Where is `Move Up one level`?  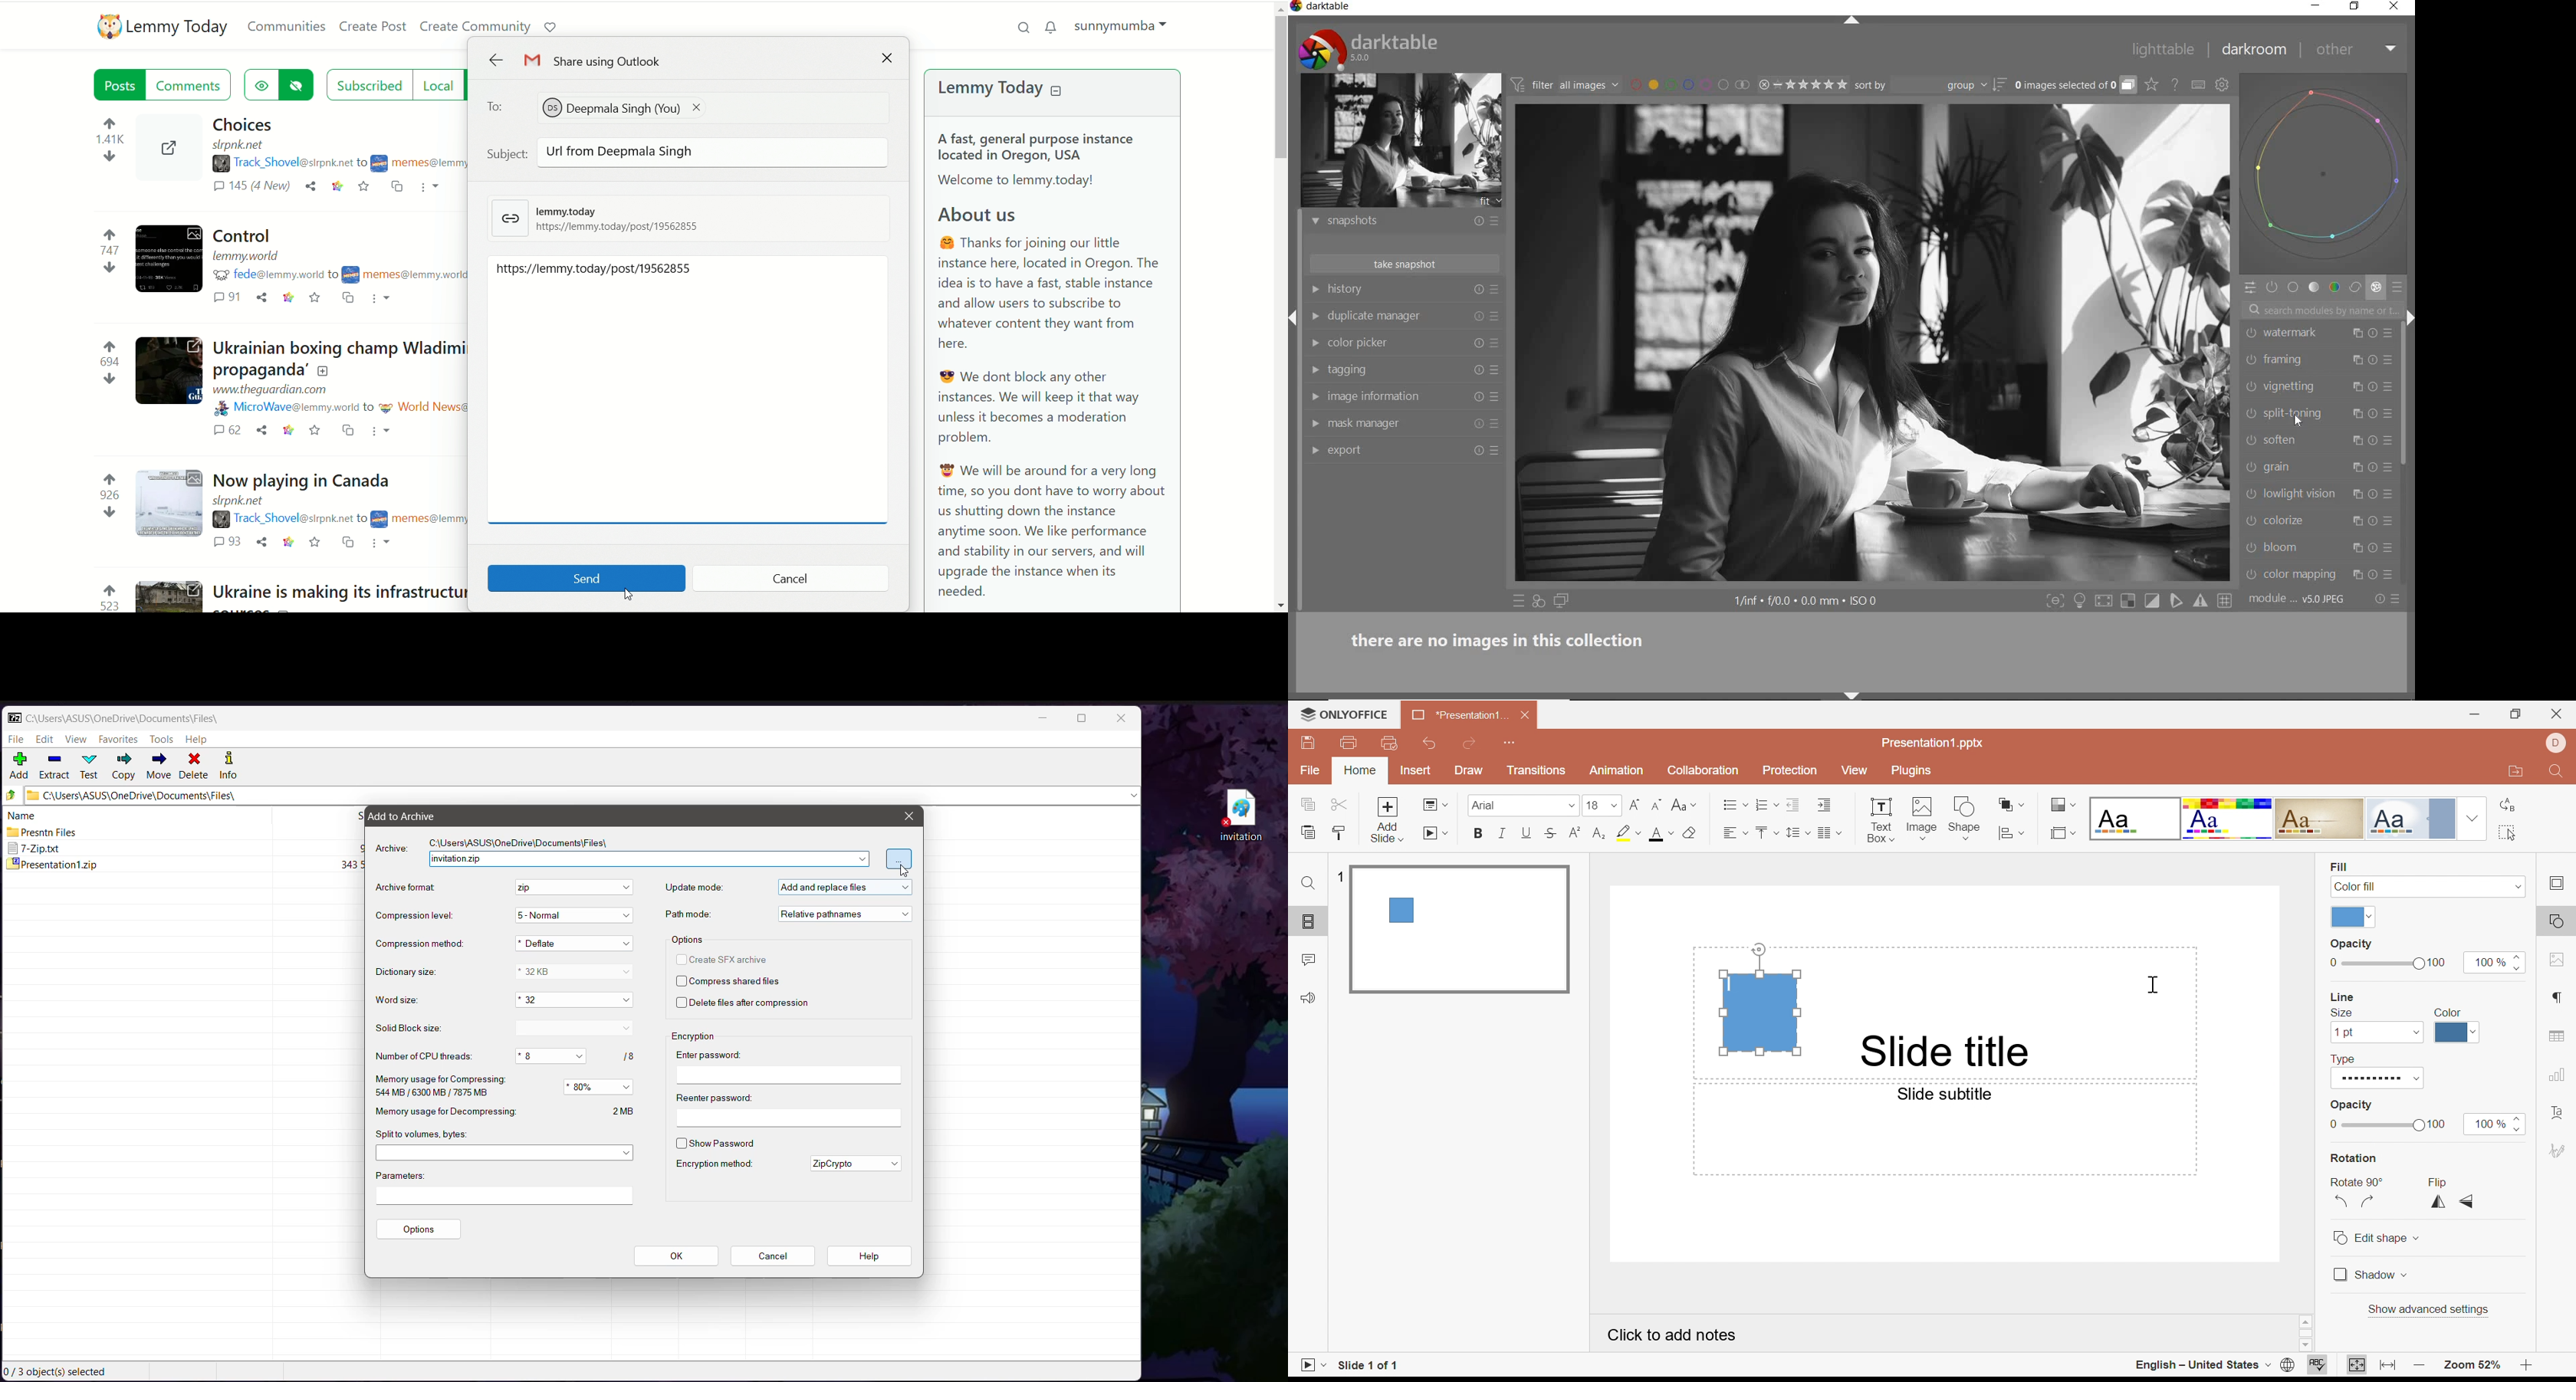
Move Up one level is located at coordinates (11, 795).